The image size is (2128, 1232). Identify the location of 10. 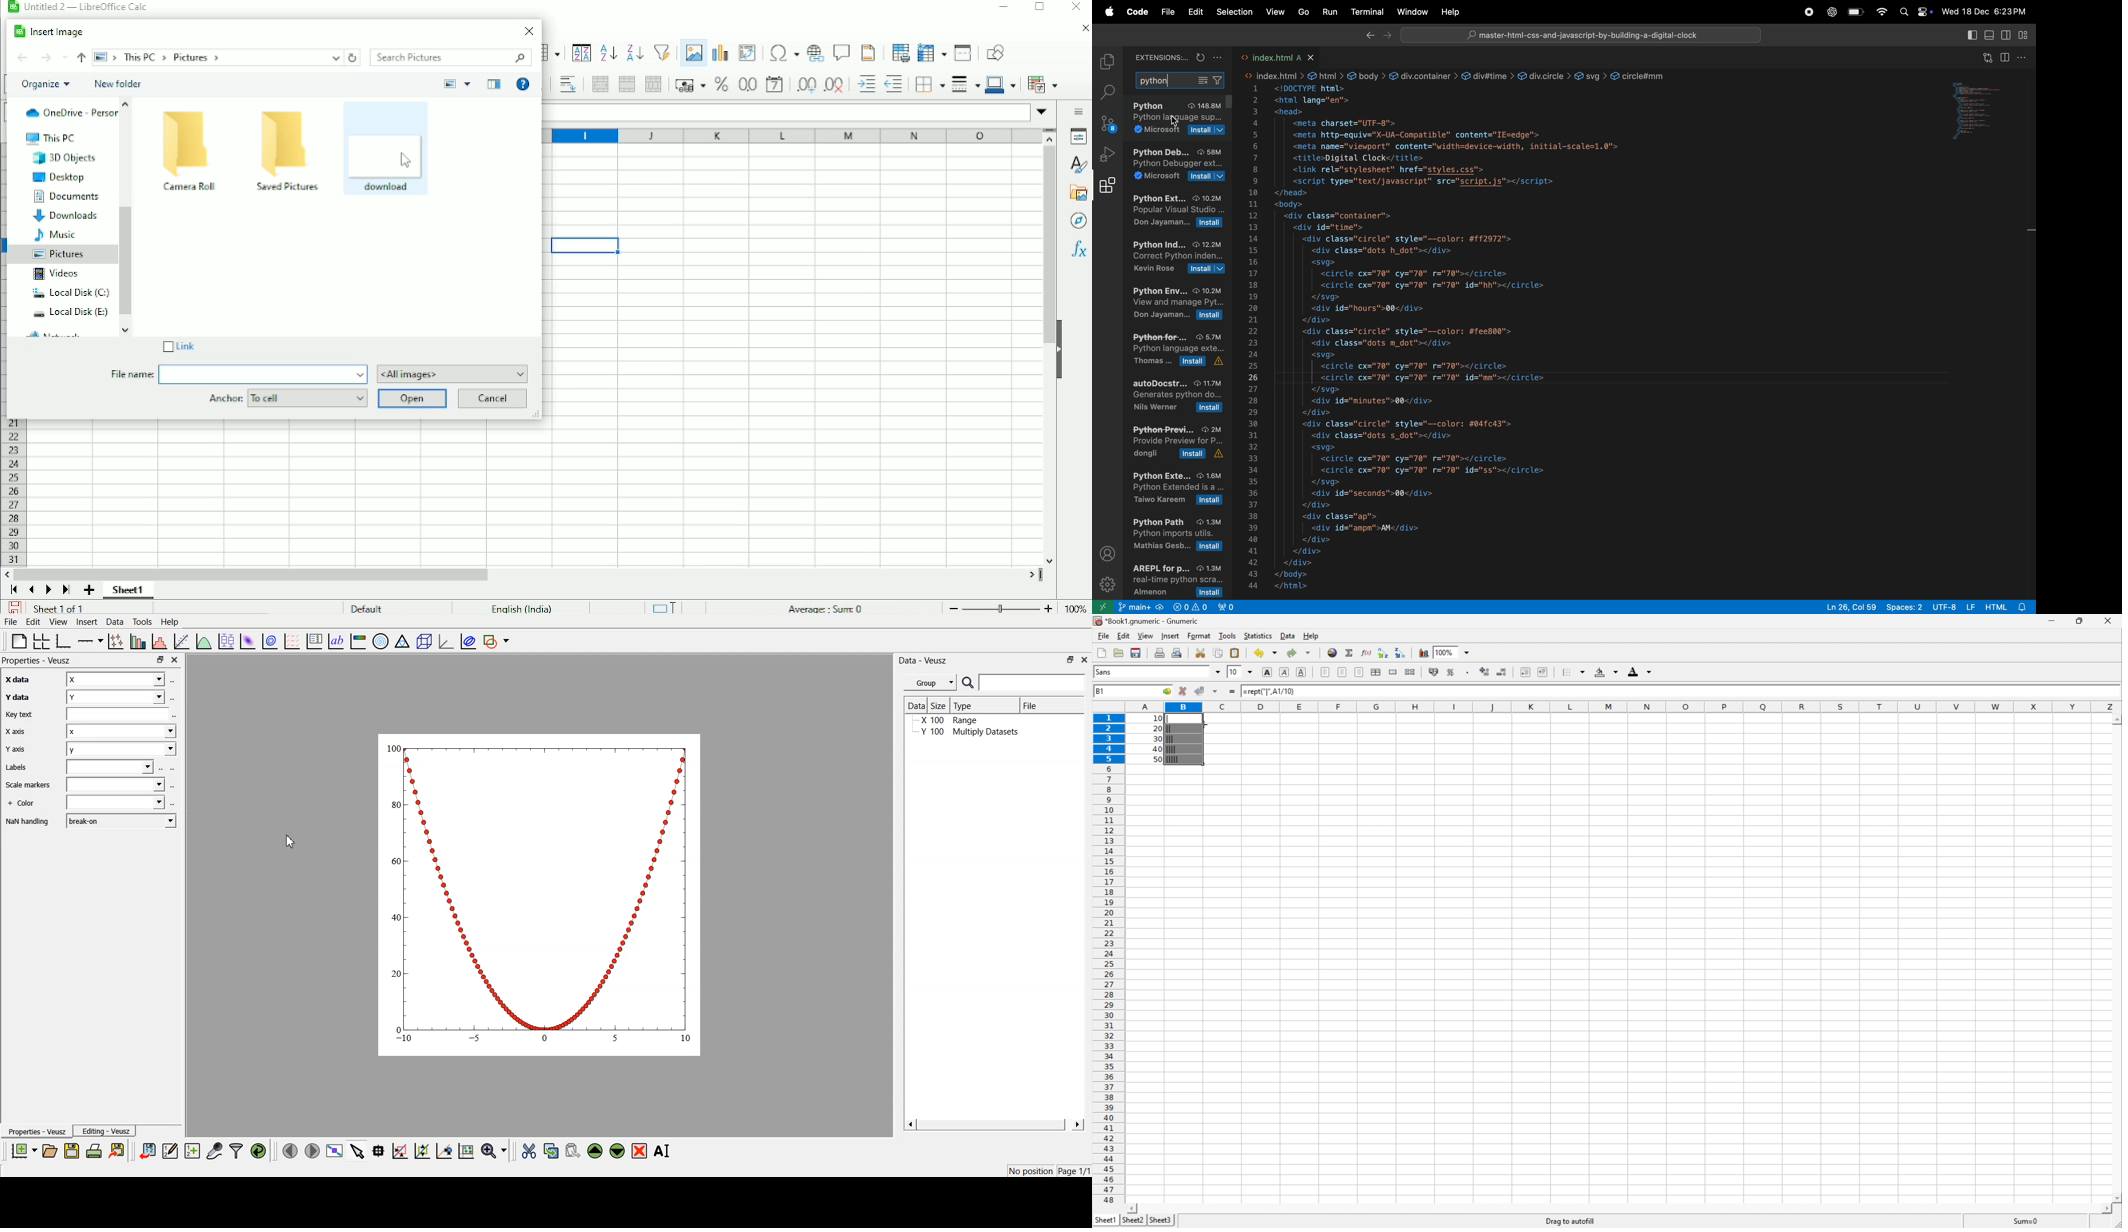
(1234, 672).